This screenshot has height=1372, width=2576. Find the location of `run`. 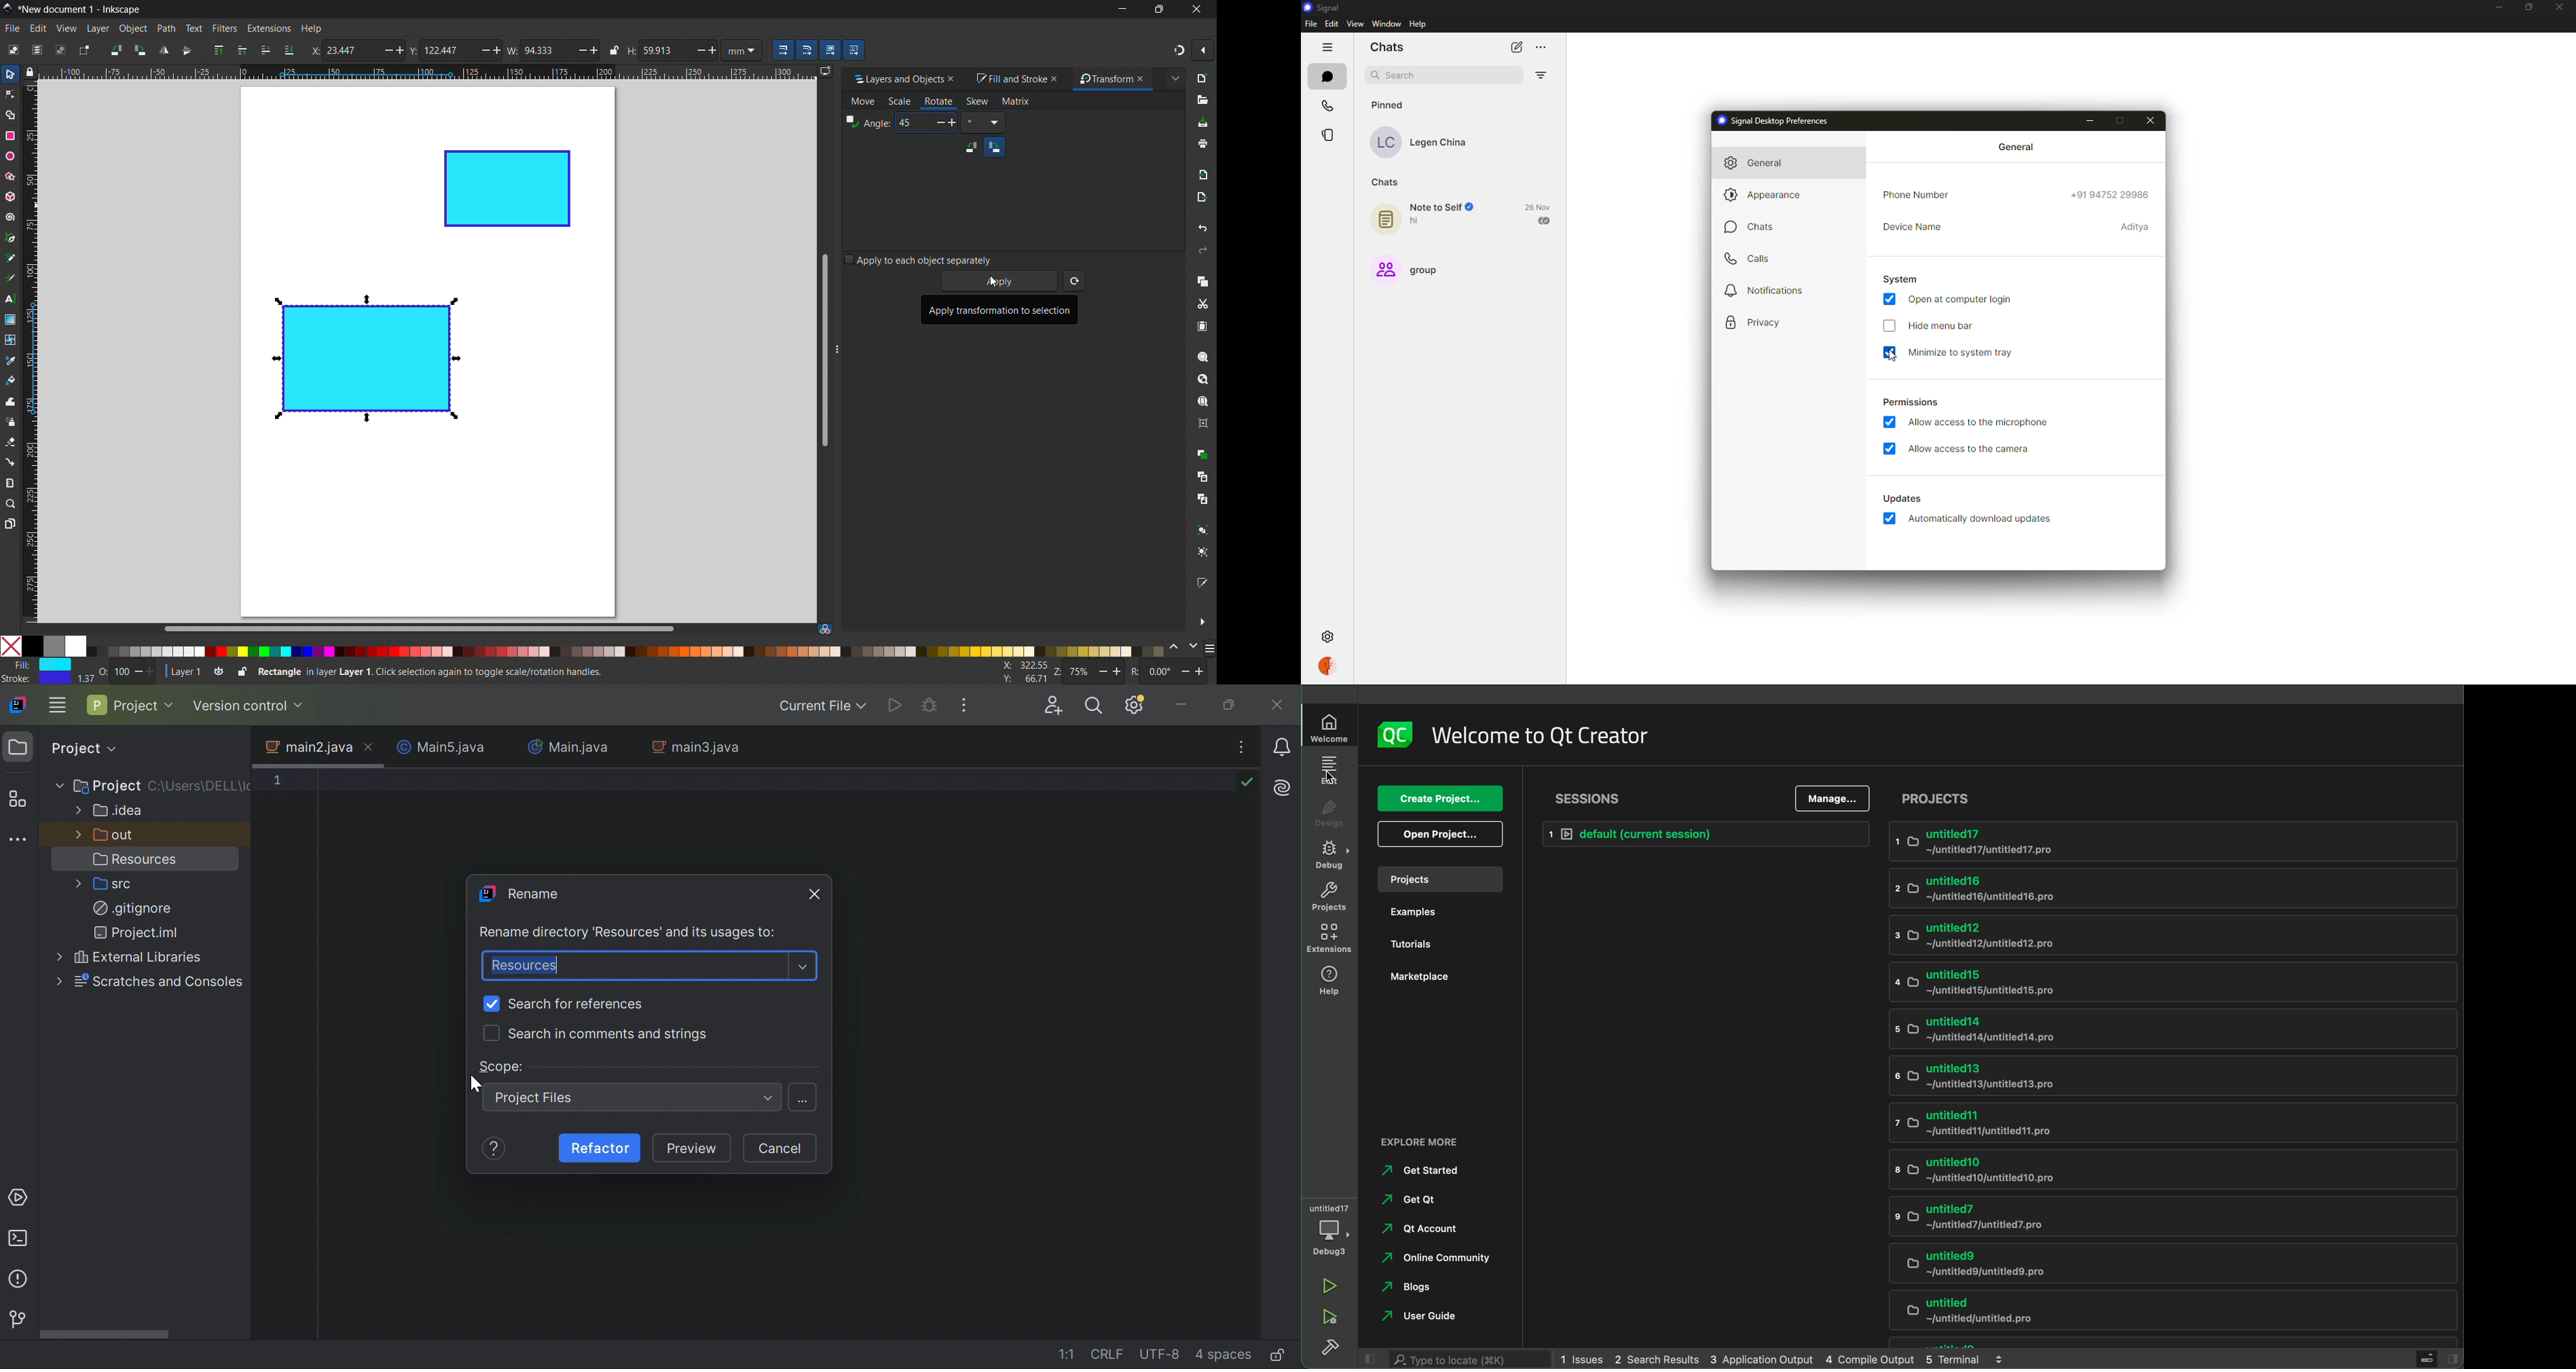

run is located at coordinates (1328, 1283).